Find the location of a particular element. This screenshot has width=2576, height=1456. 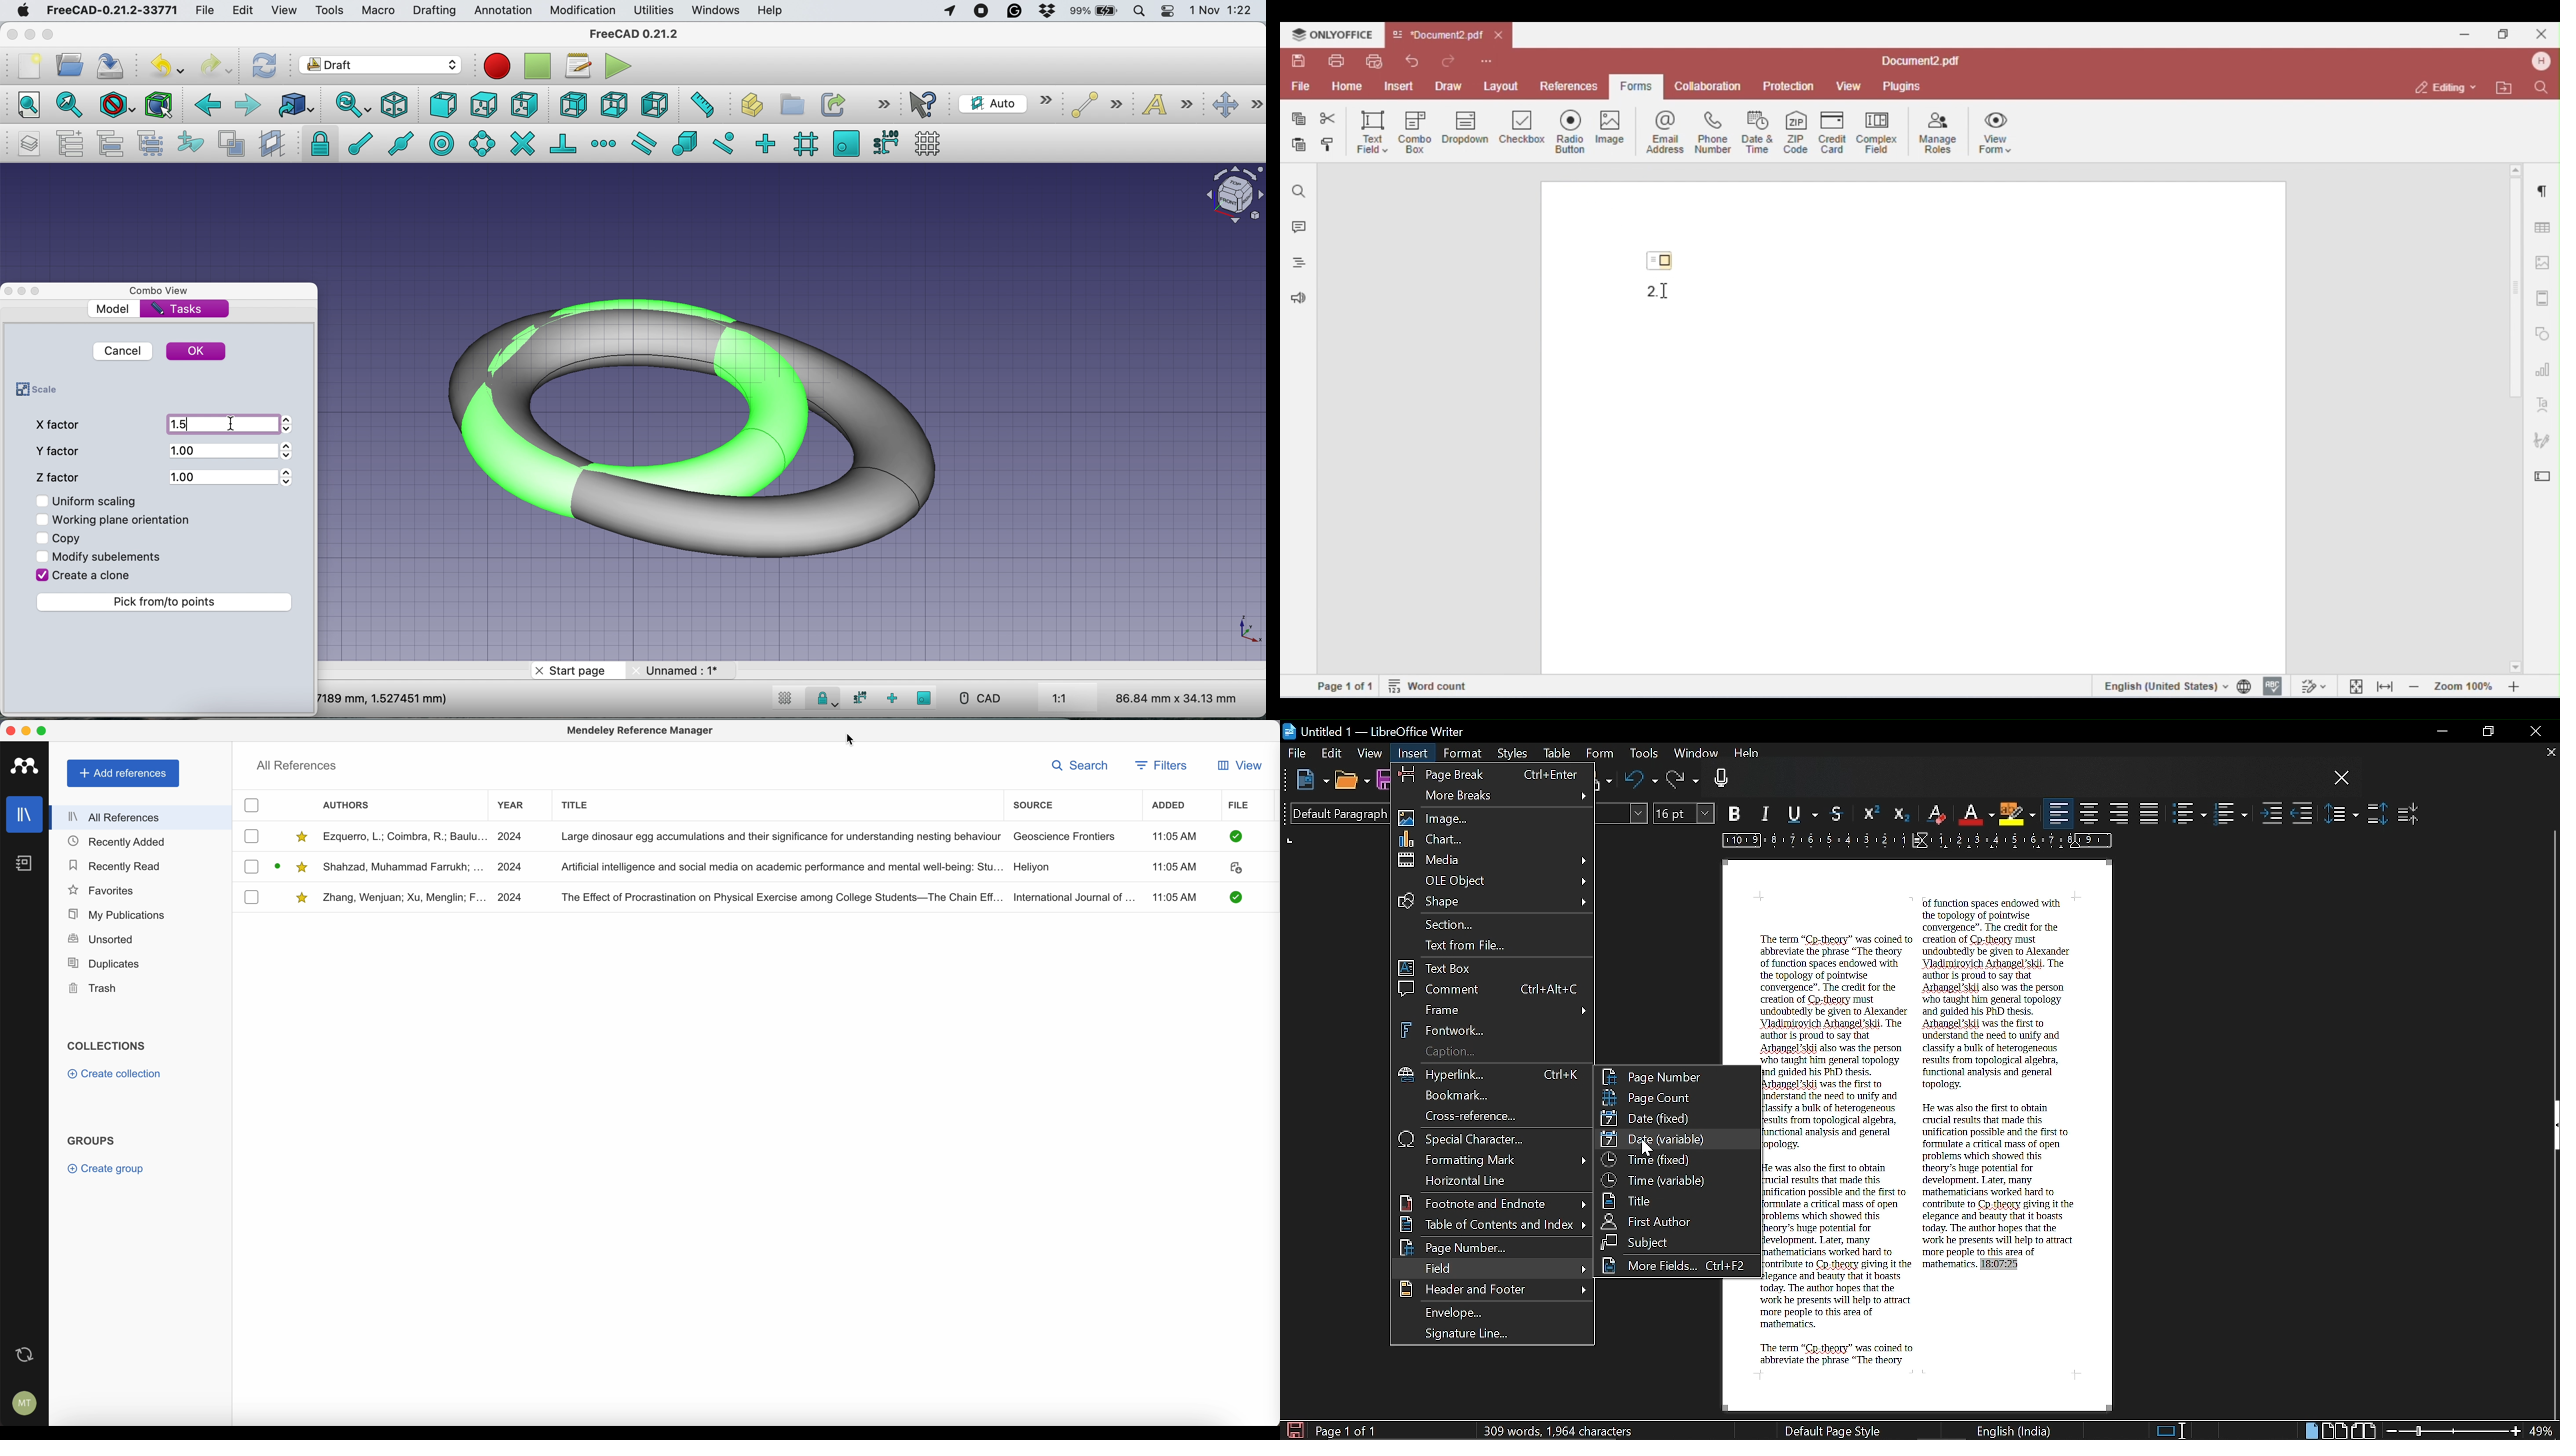

snap center is located at coordinates (443, 143).